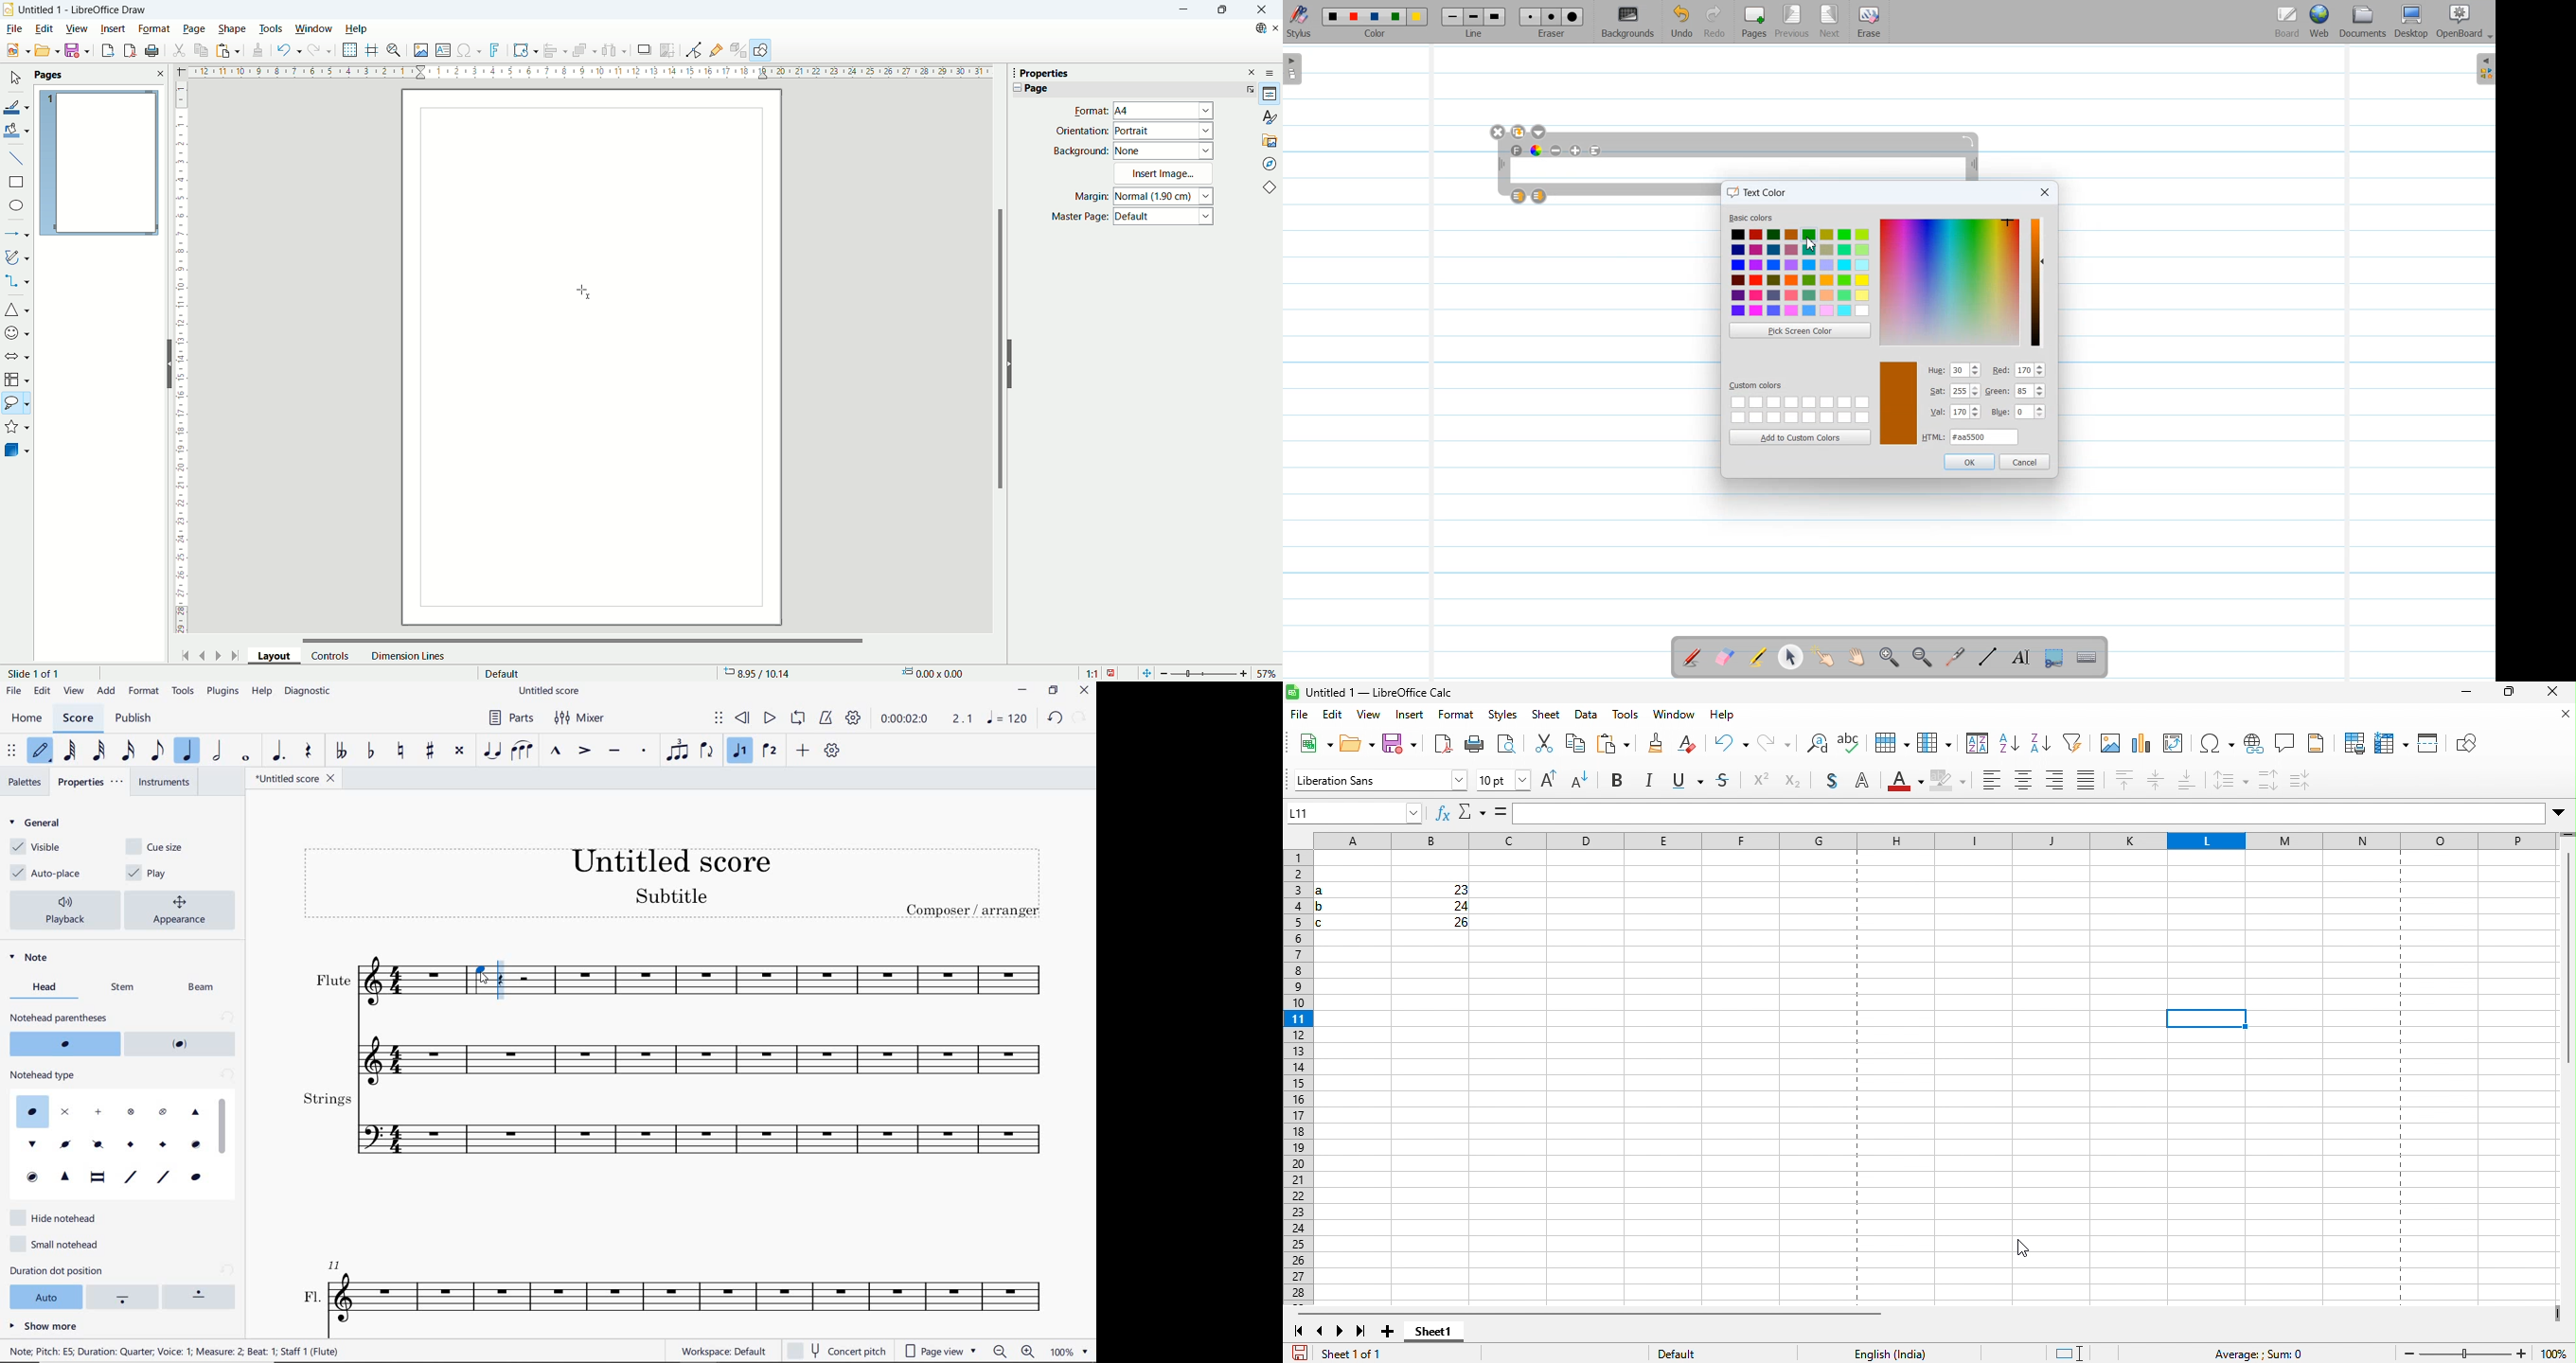 This screenshot has width=2576, height=1372. What do you see at coordinates (407, 655) in the screenshot?
I see `dimension lines` at bounding box center [407, 655].